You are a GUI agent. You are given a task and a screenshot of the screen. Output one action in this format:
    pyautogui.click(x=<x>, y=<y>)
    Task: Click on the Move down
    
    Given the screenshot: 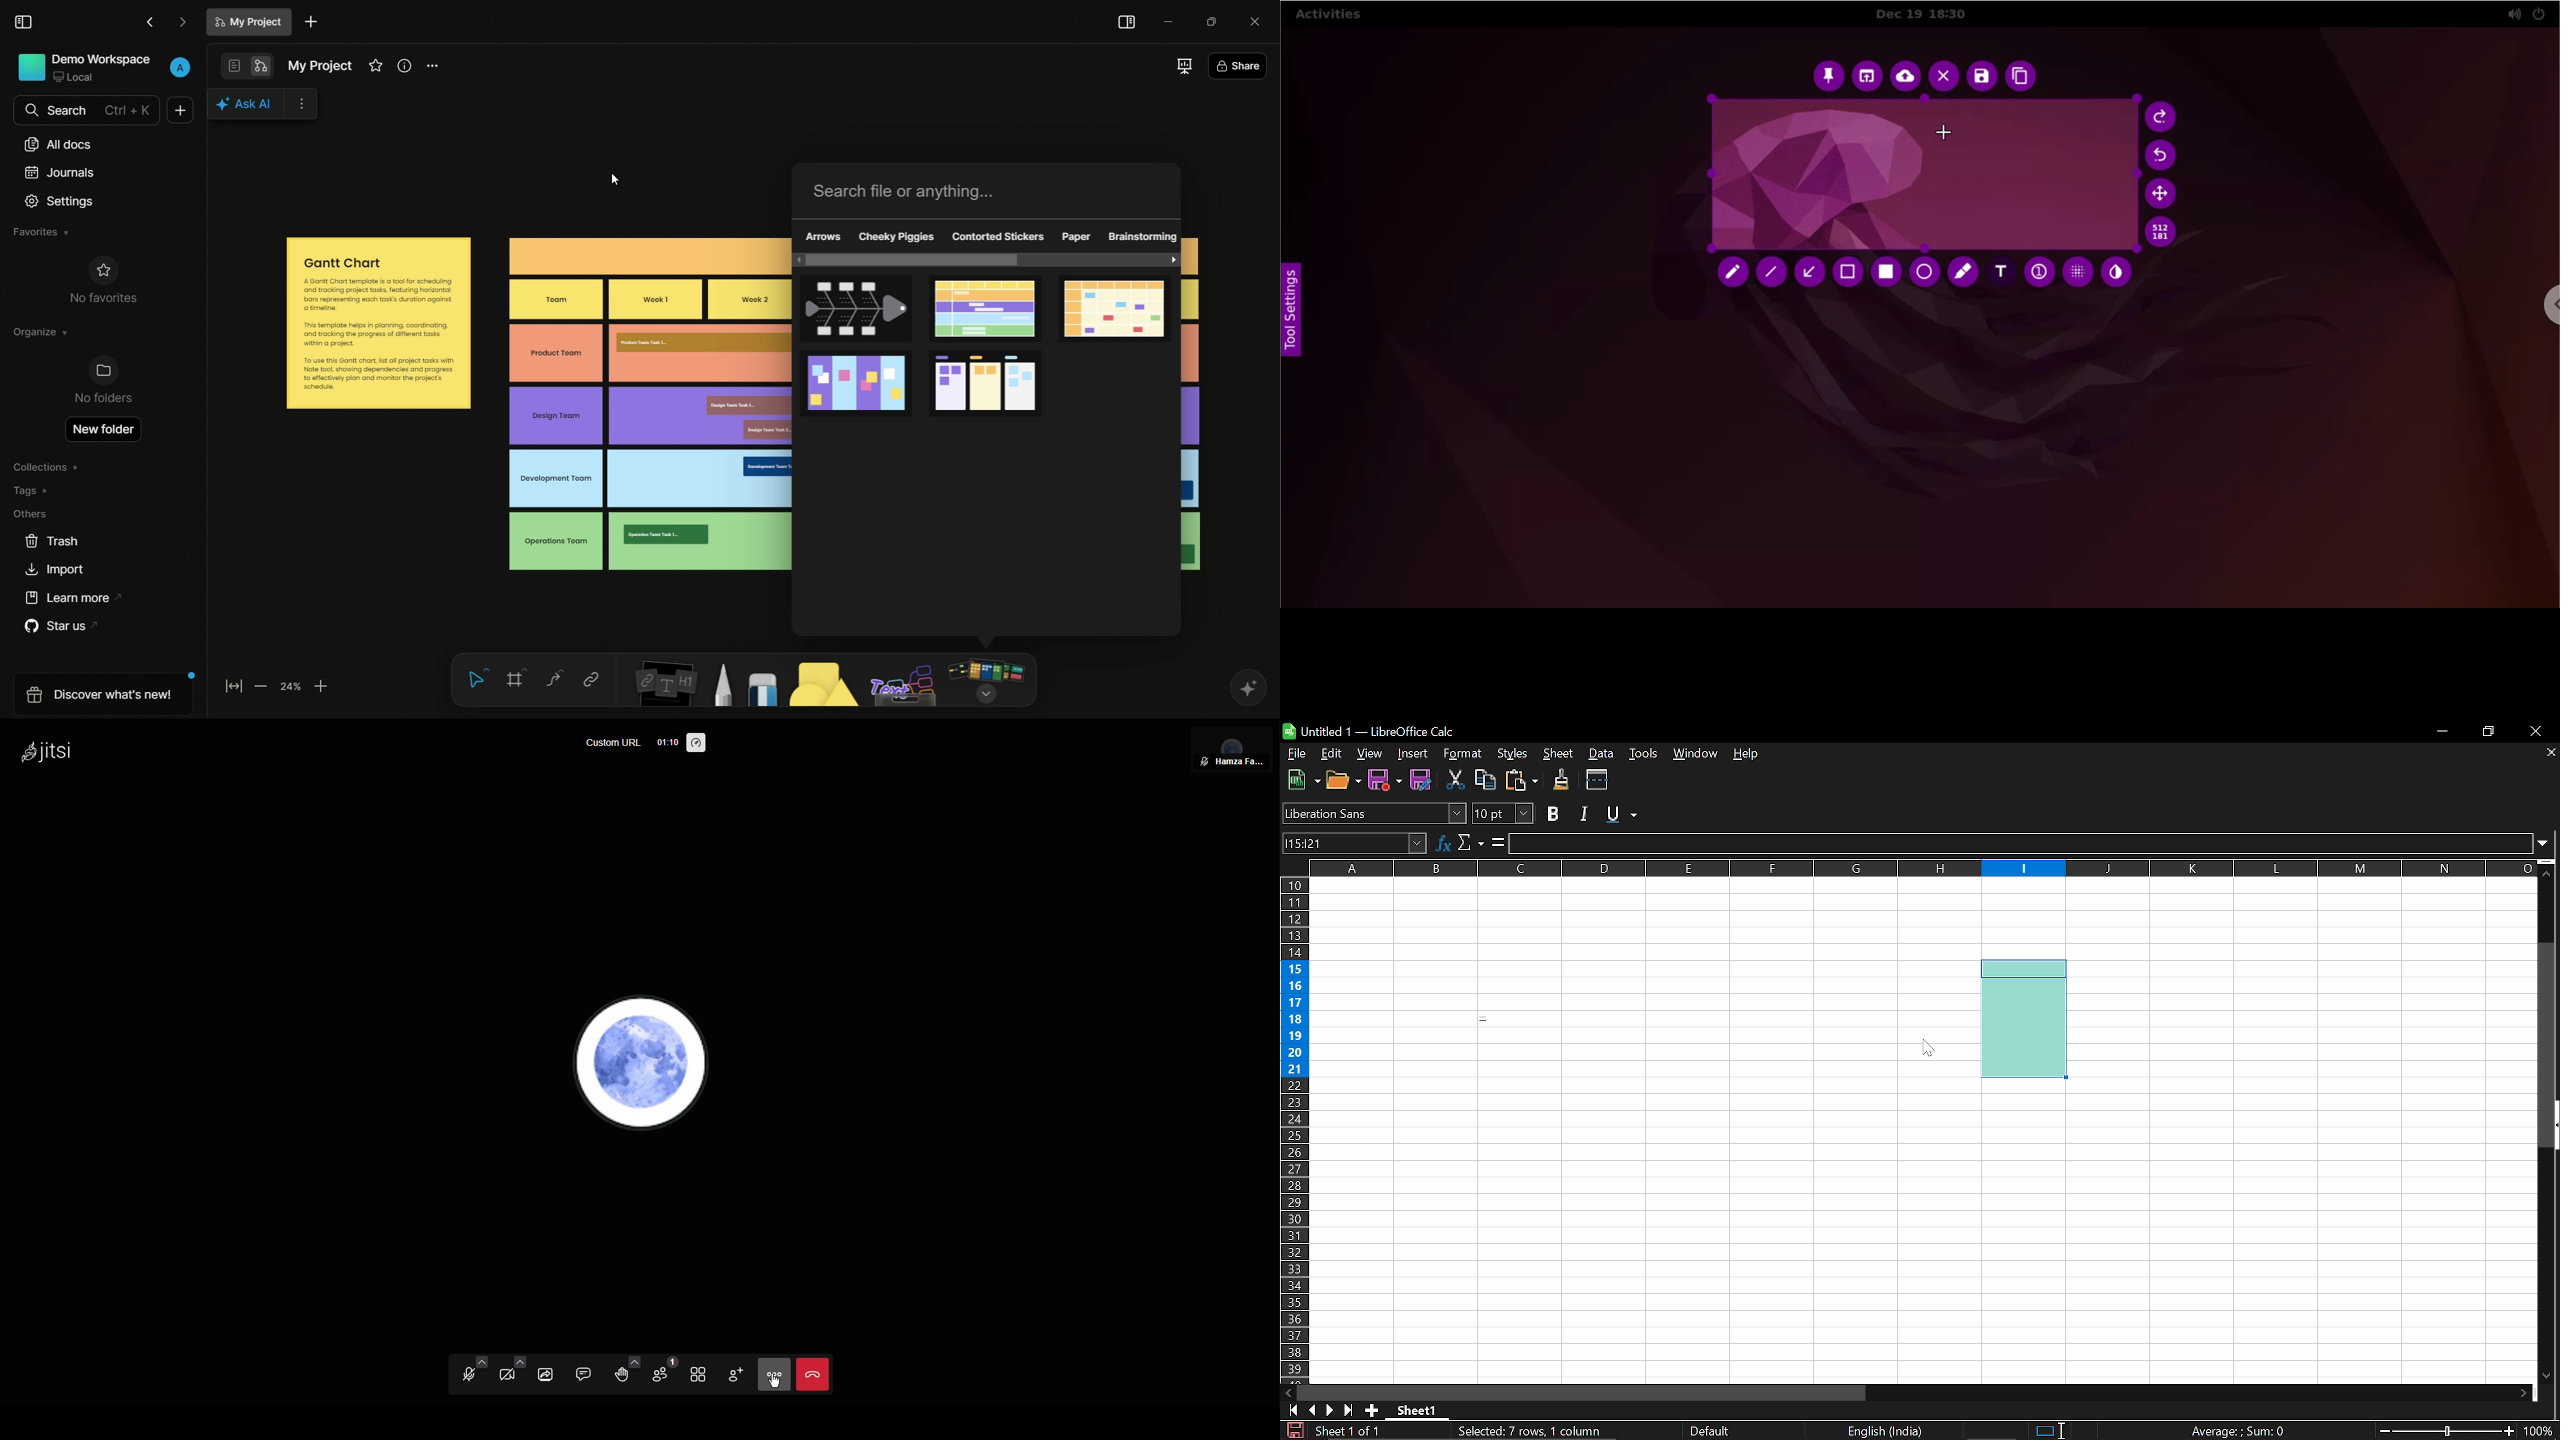 What is the action you would take?
    pyautogui.click(x=2522, y=1392)
    